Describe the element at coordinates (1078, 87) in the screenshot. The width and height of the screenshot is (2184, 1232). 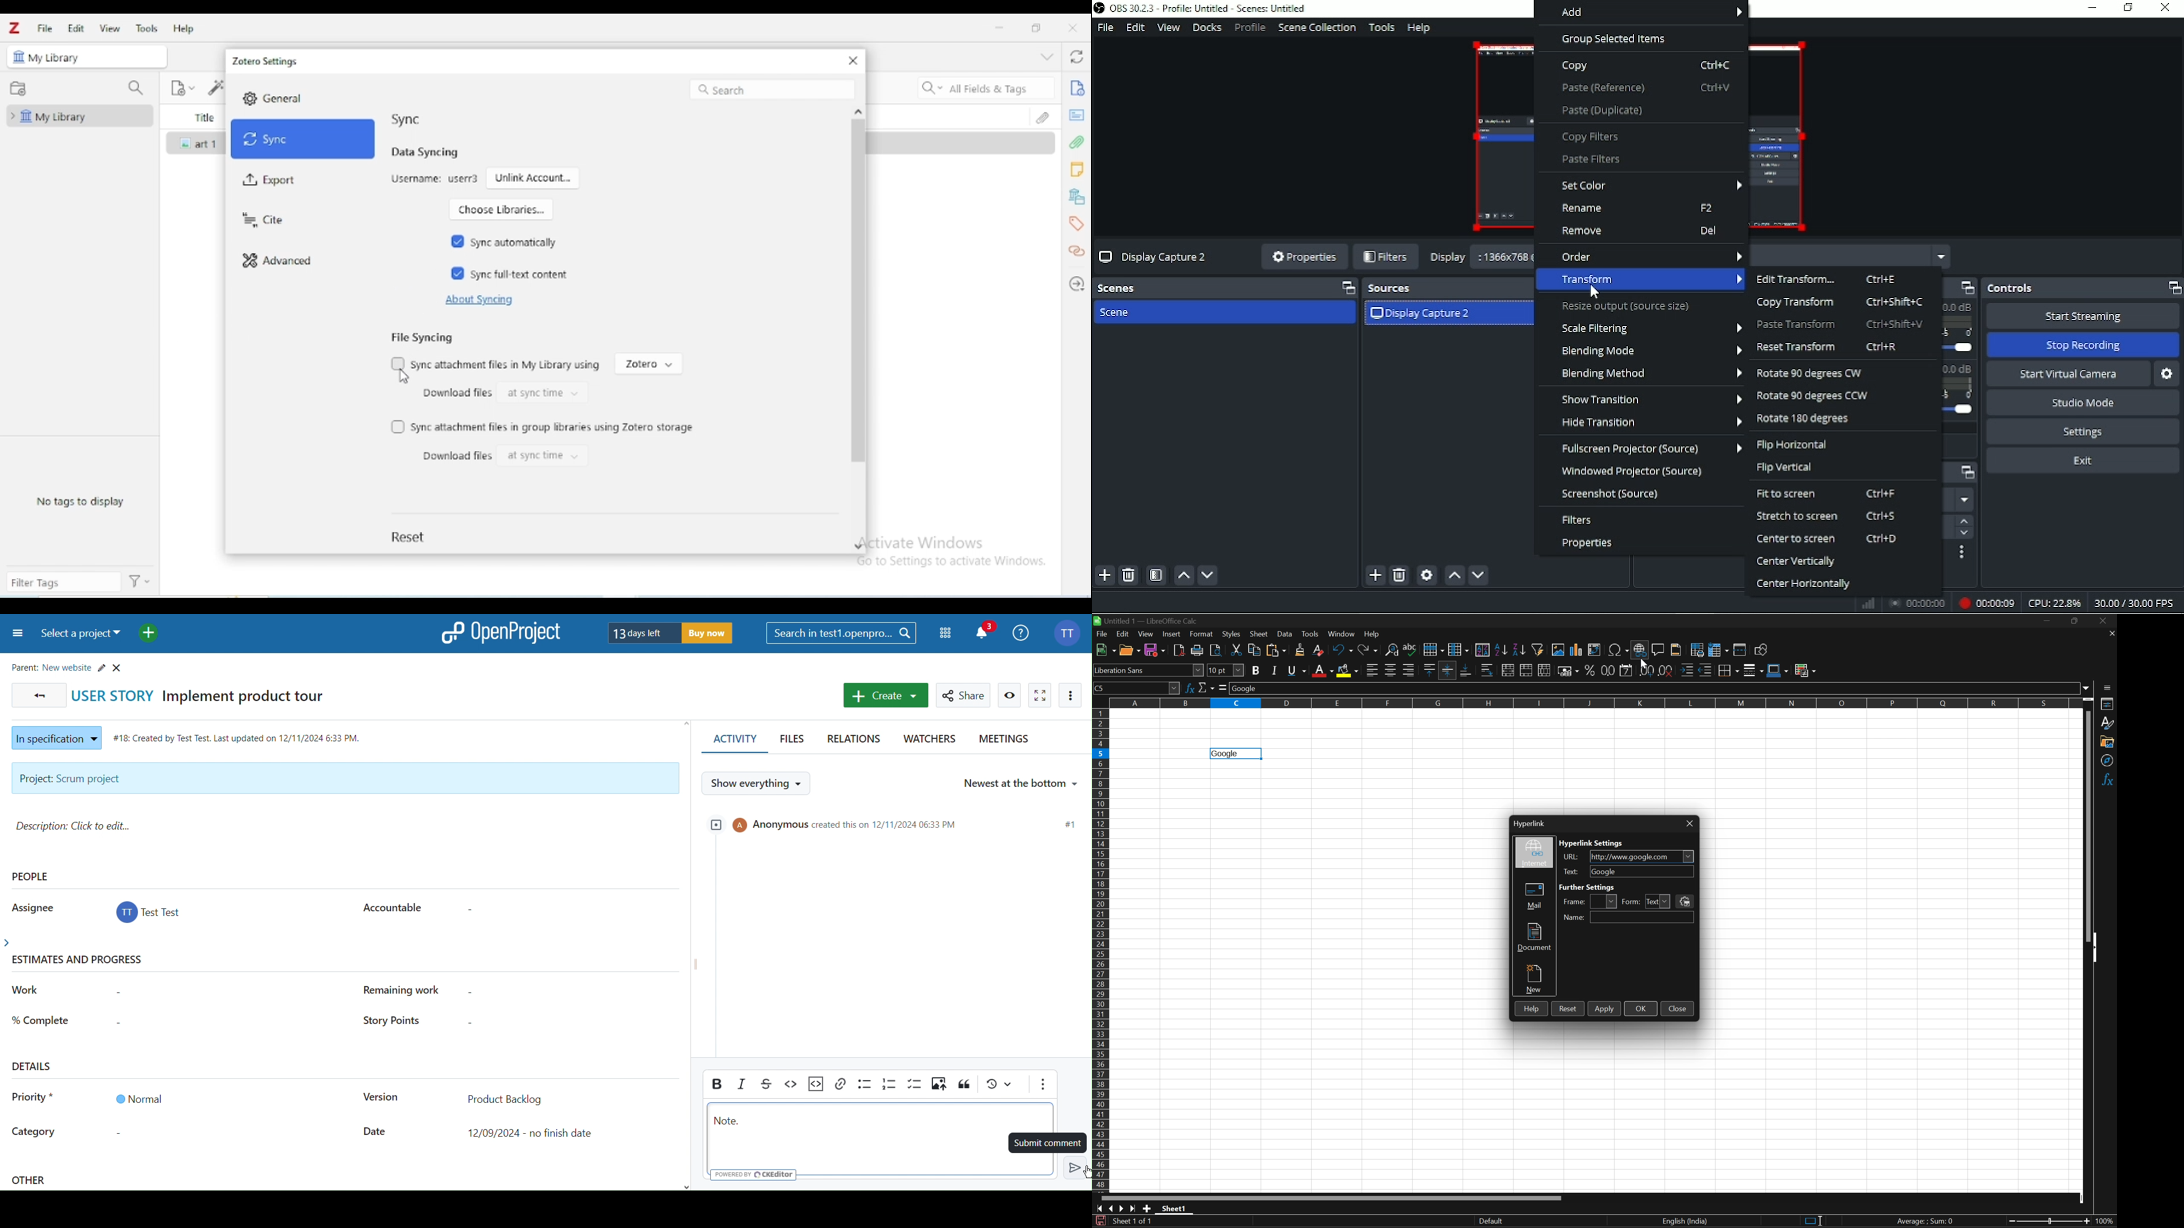
I see `info` at that location.